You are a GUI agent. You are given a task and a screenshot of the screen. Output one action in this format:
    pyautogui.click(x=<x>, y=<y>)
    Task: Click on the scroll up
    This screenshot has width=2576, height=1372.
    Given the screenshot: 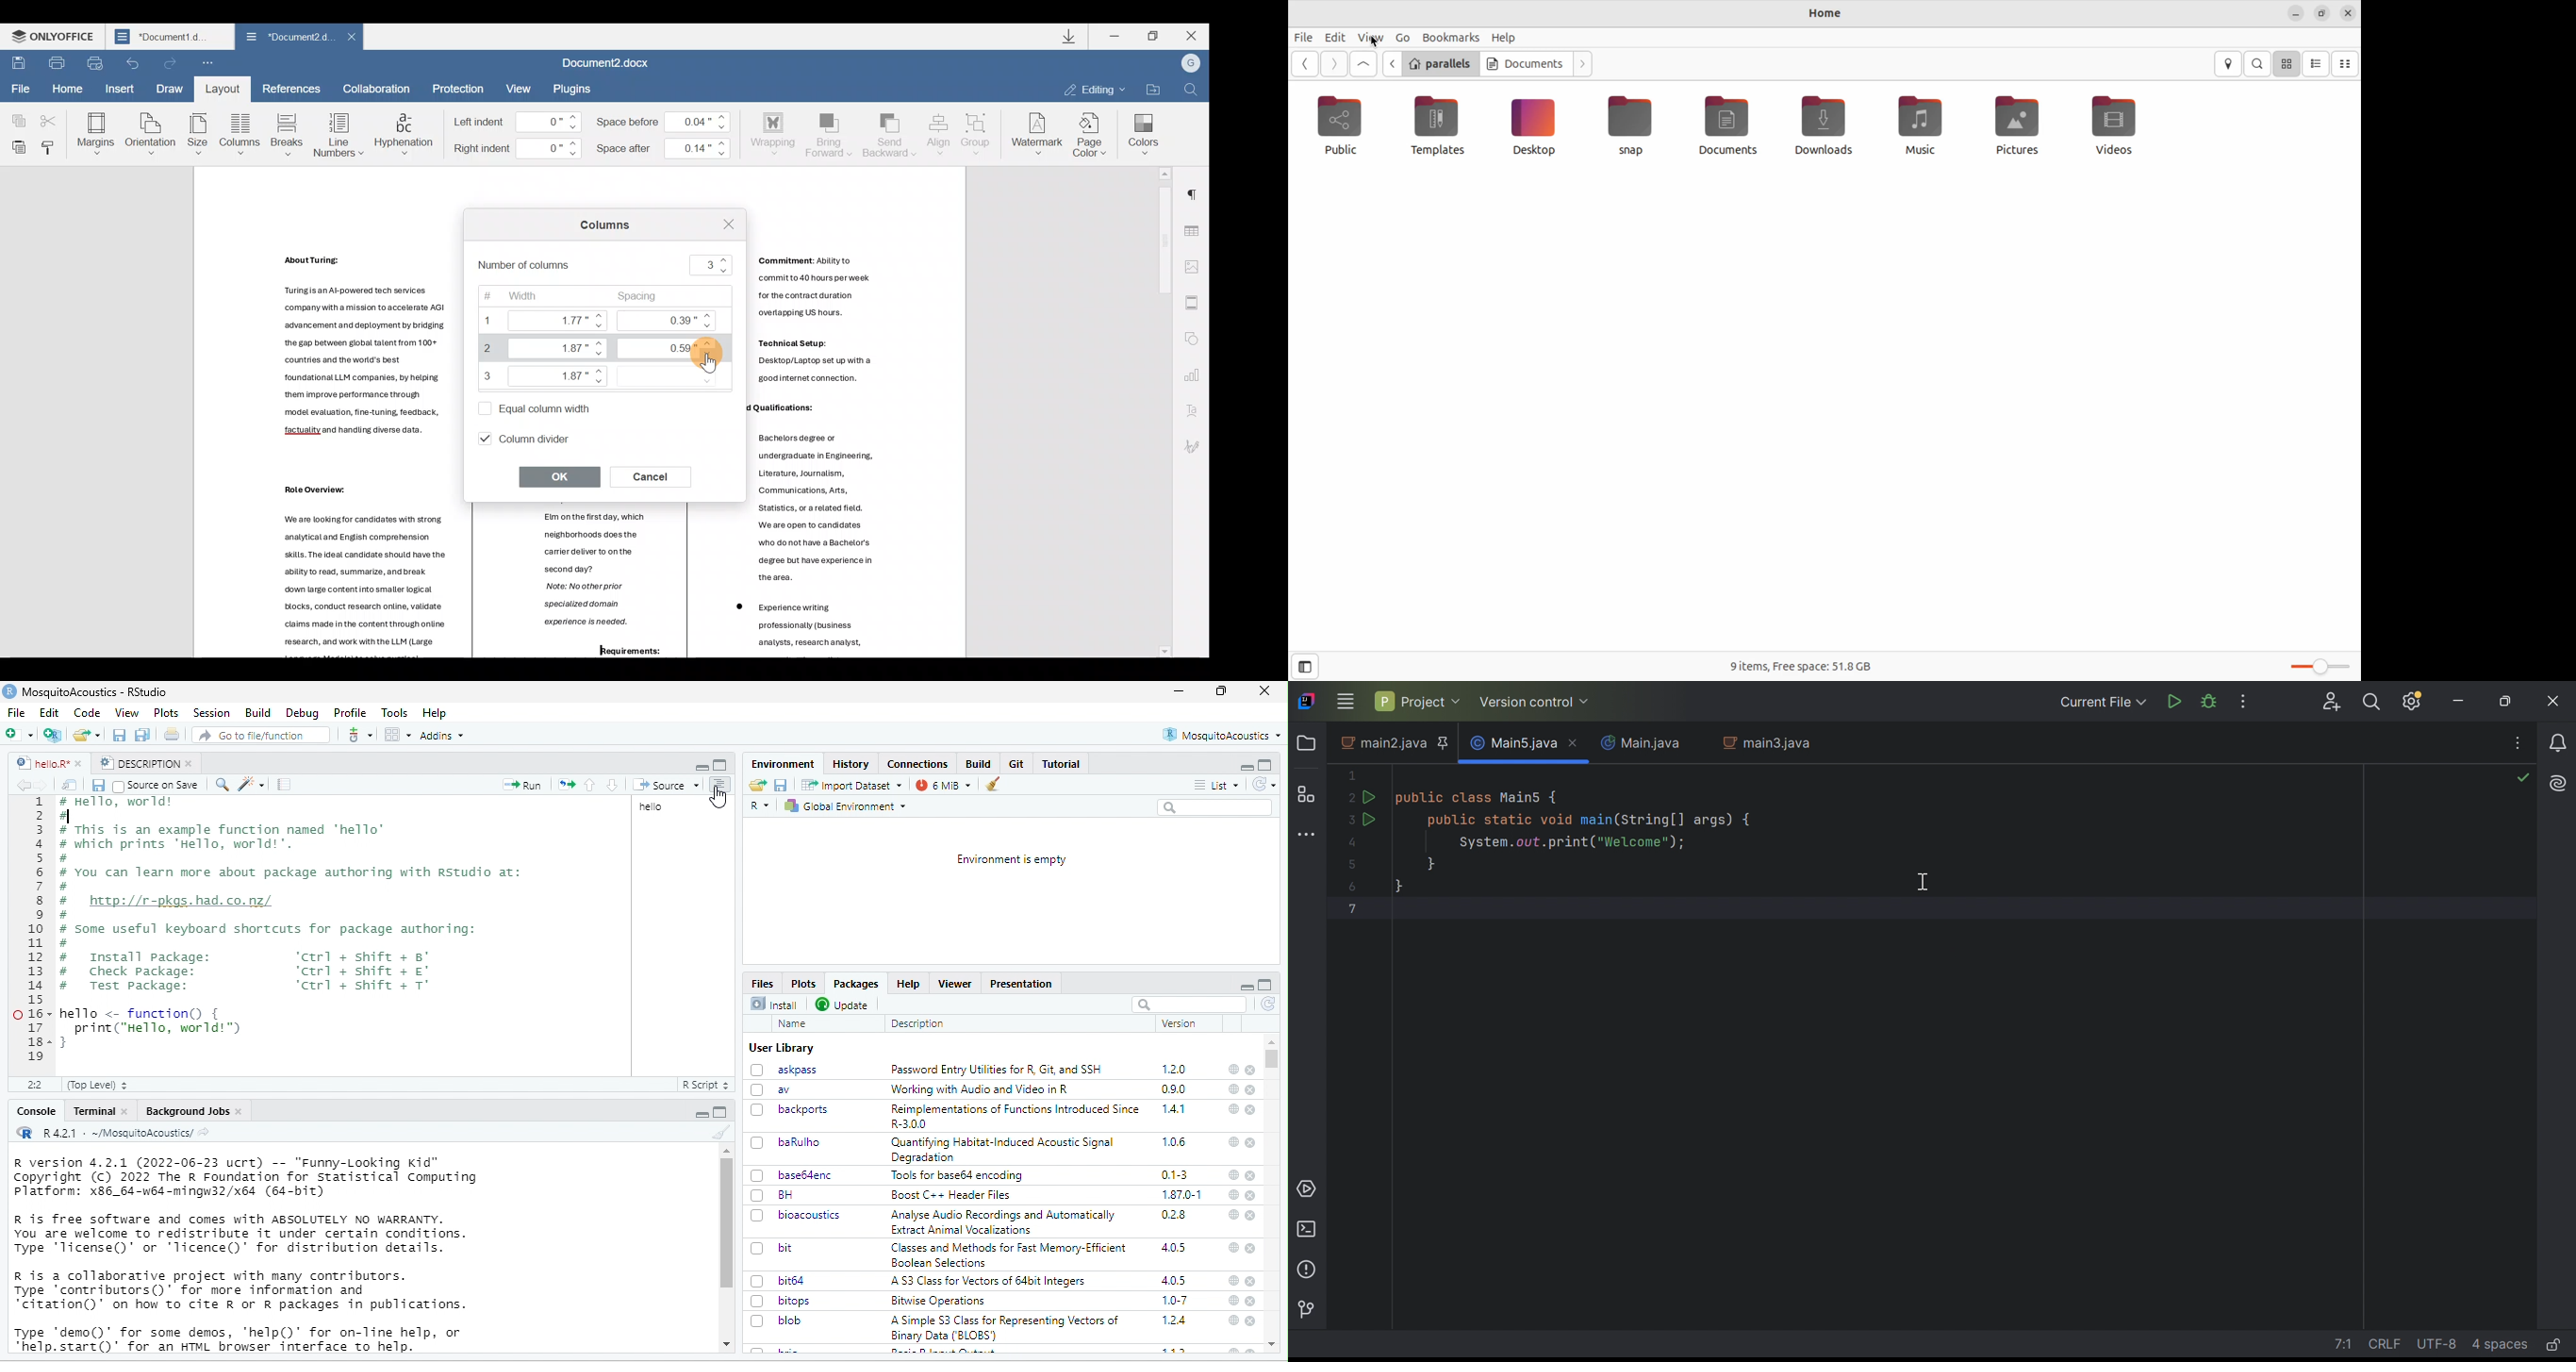 What is the action you would take?
    pyautogui.click(x=725, y=1151)
    